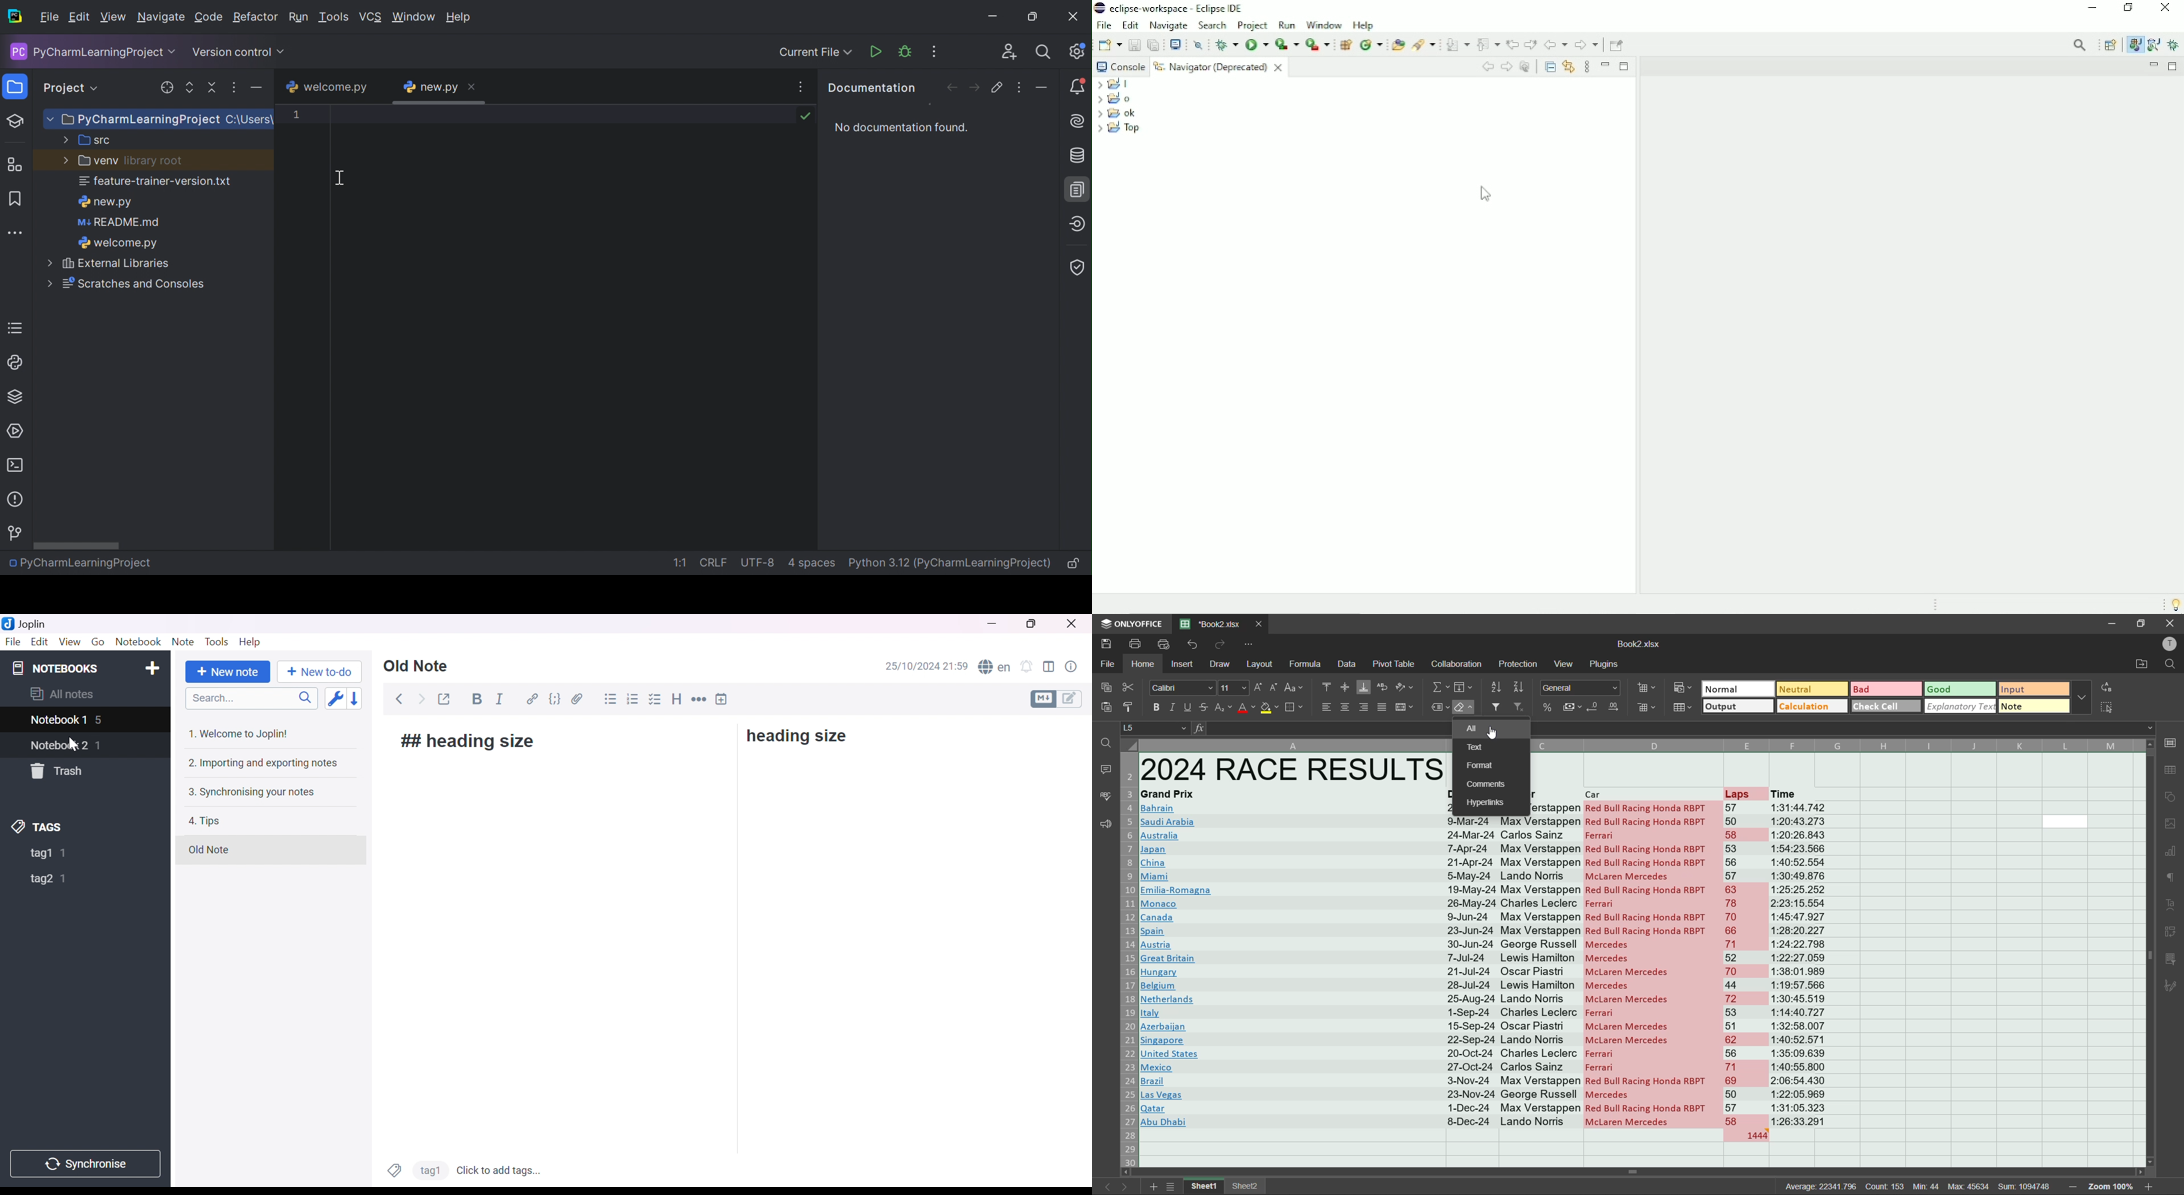  Describe the element at coordinates (1960, 707) in the screenshot. I see `explanatory text` at that location.